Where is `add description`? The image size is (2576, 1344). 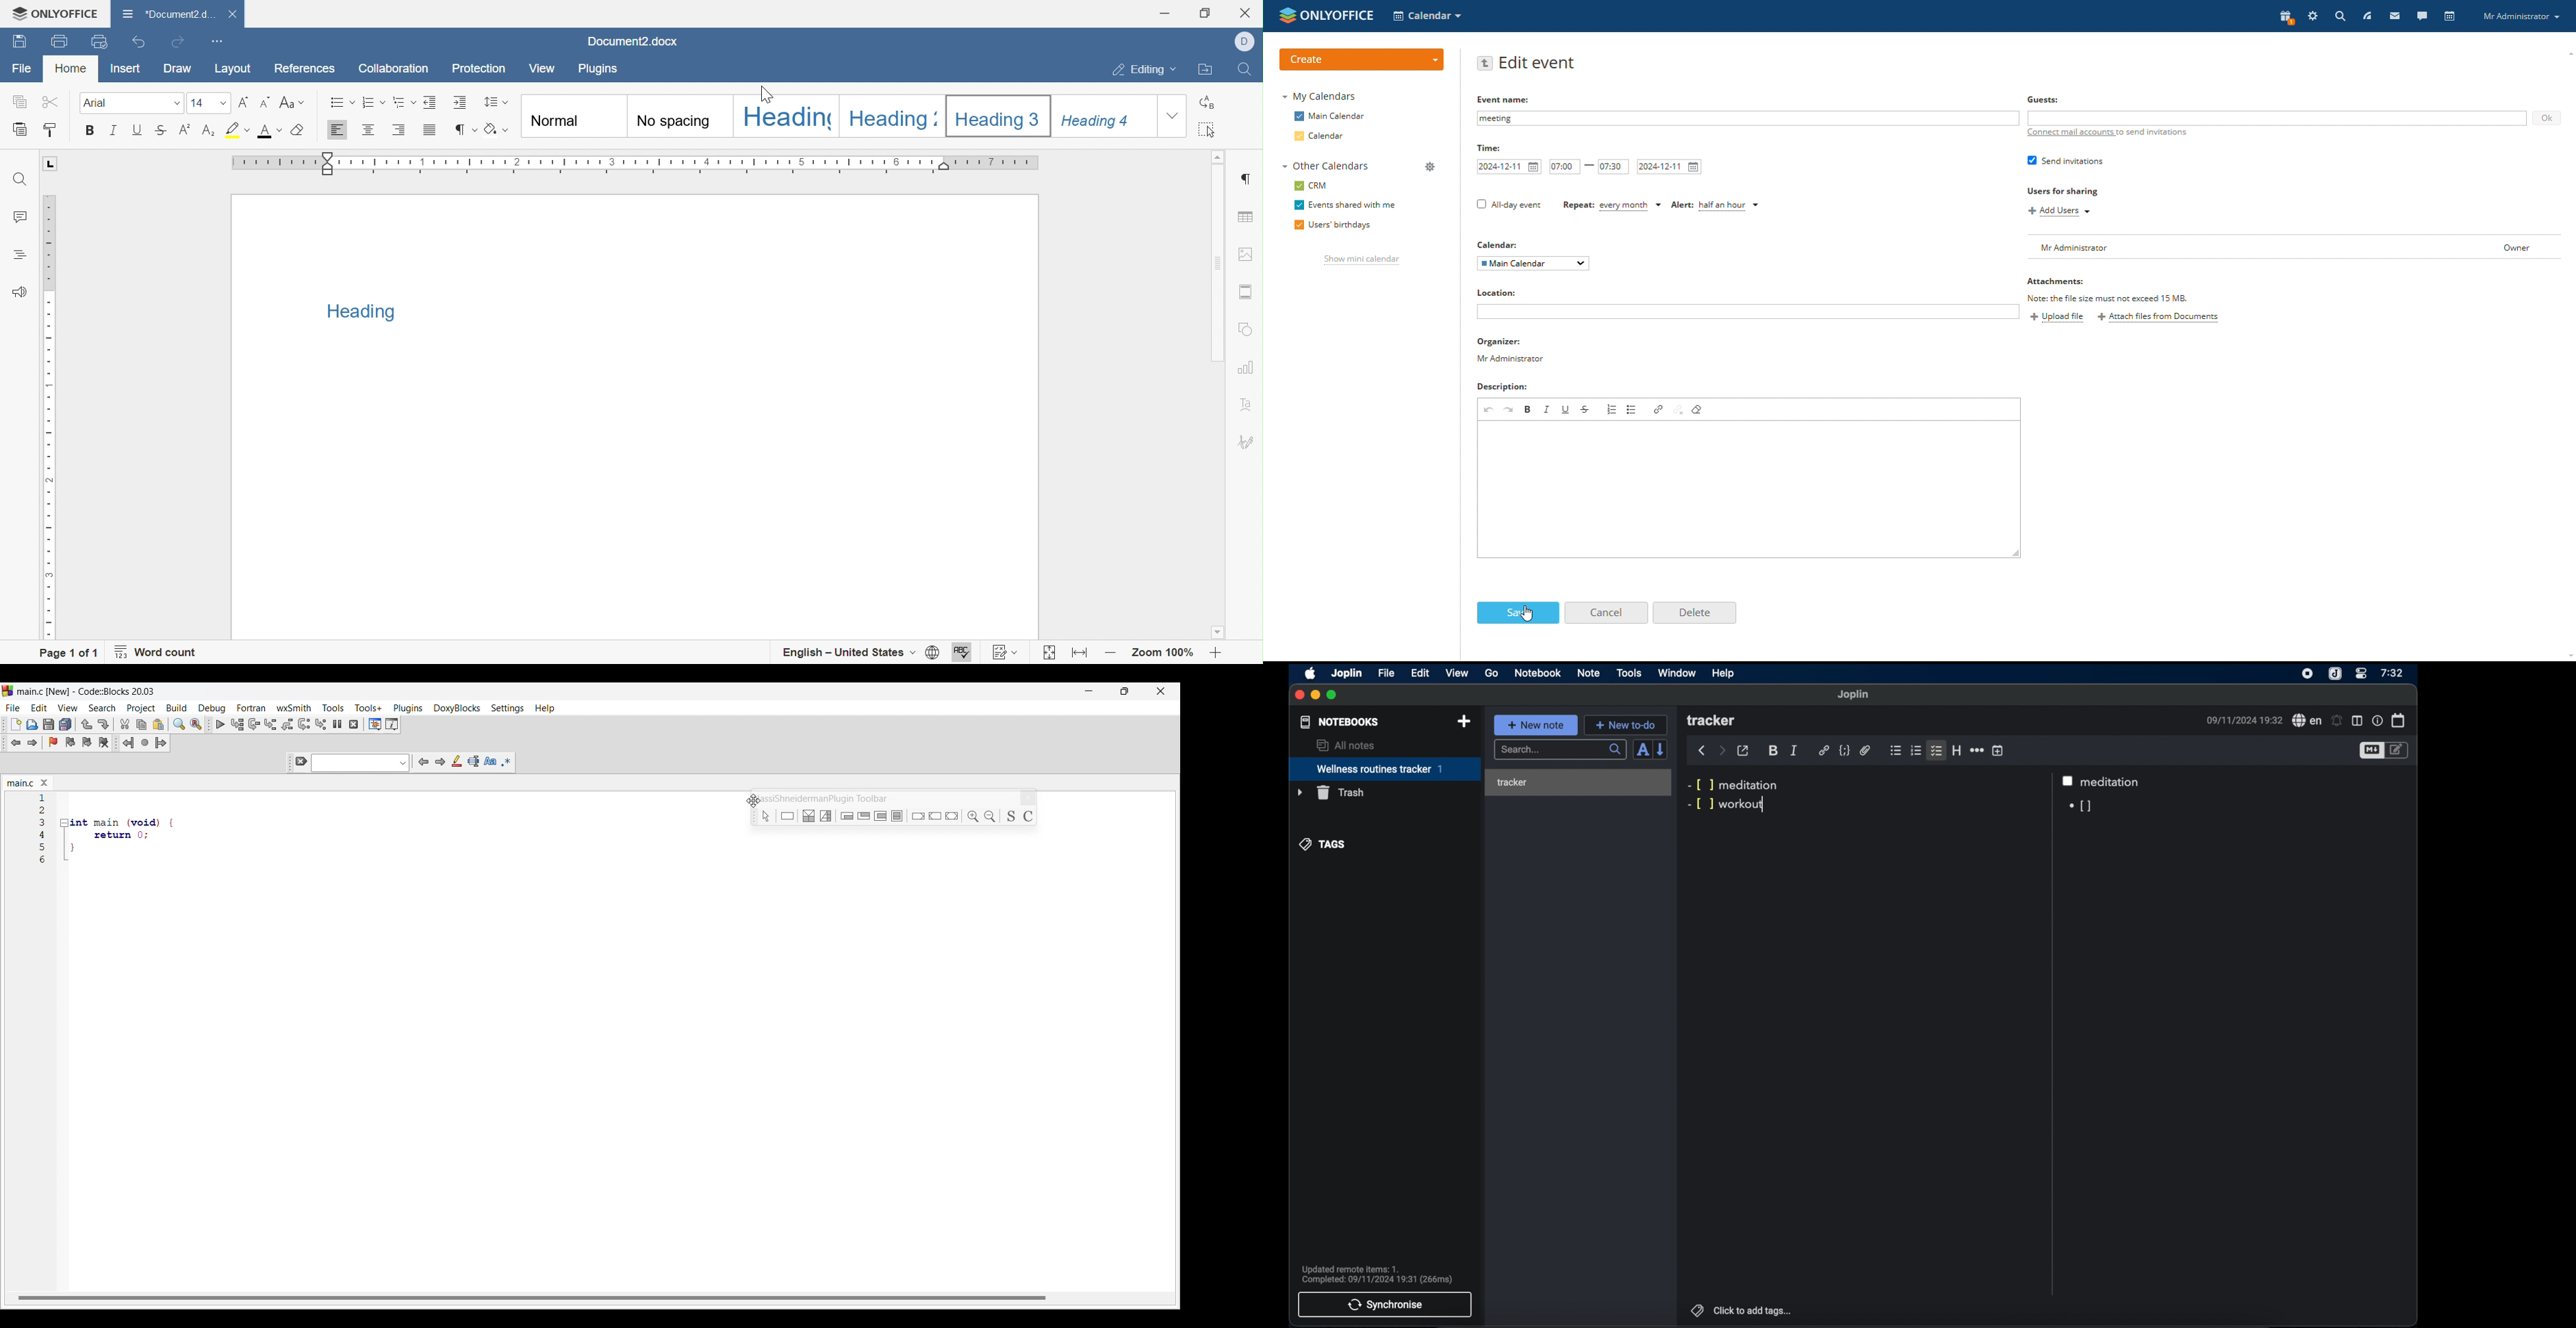 add description is located at coordinates (1750, 488).